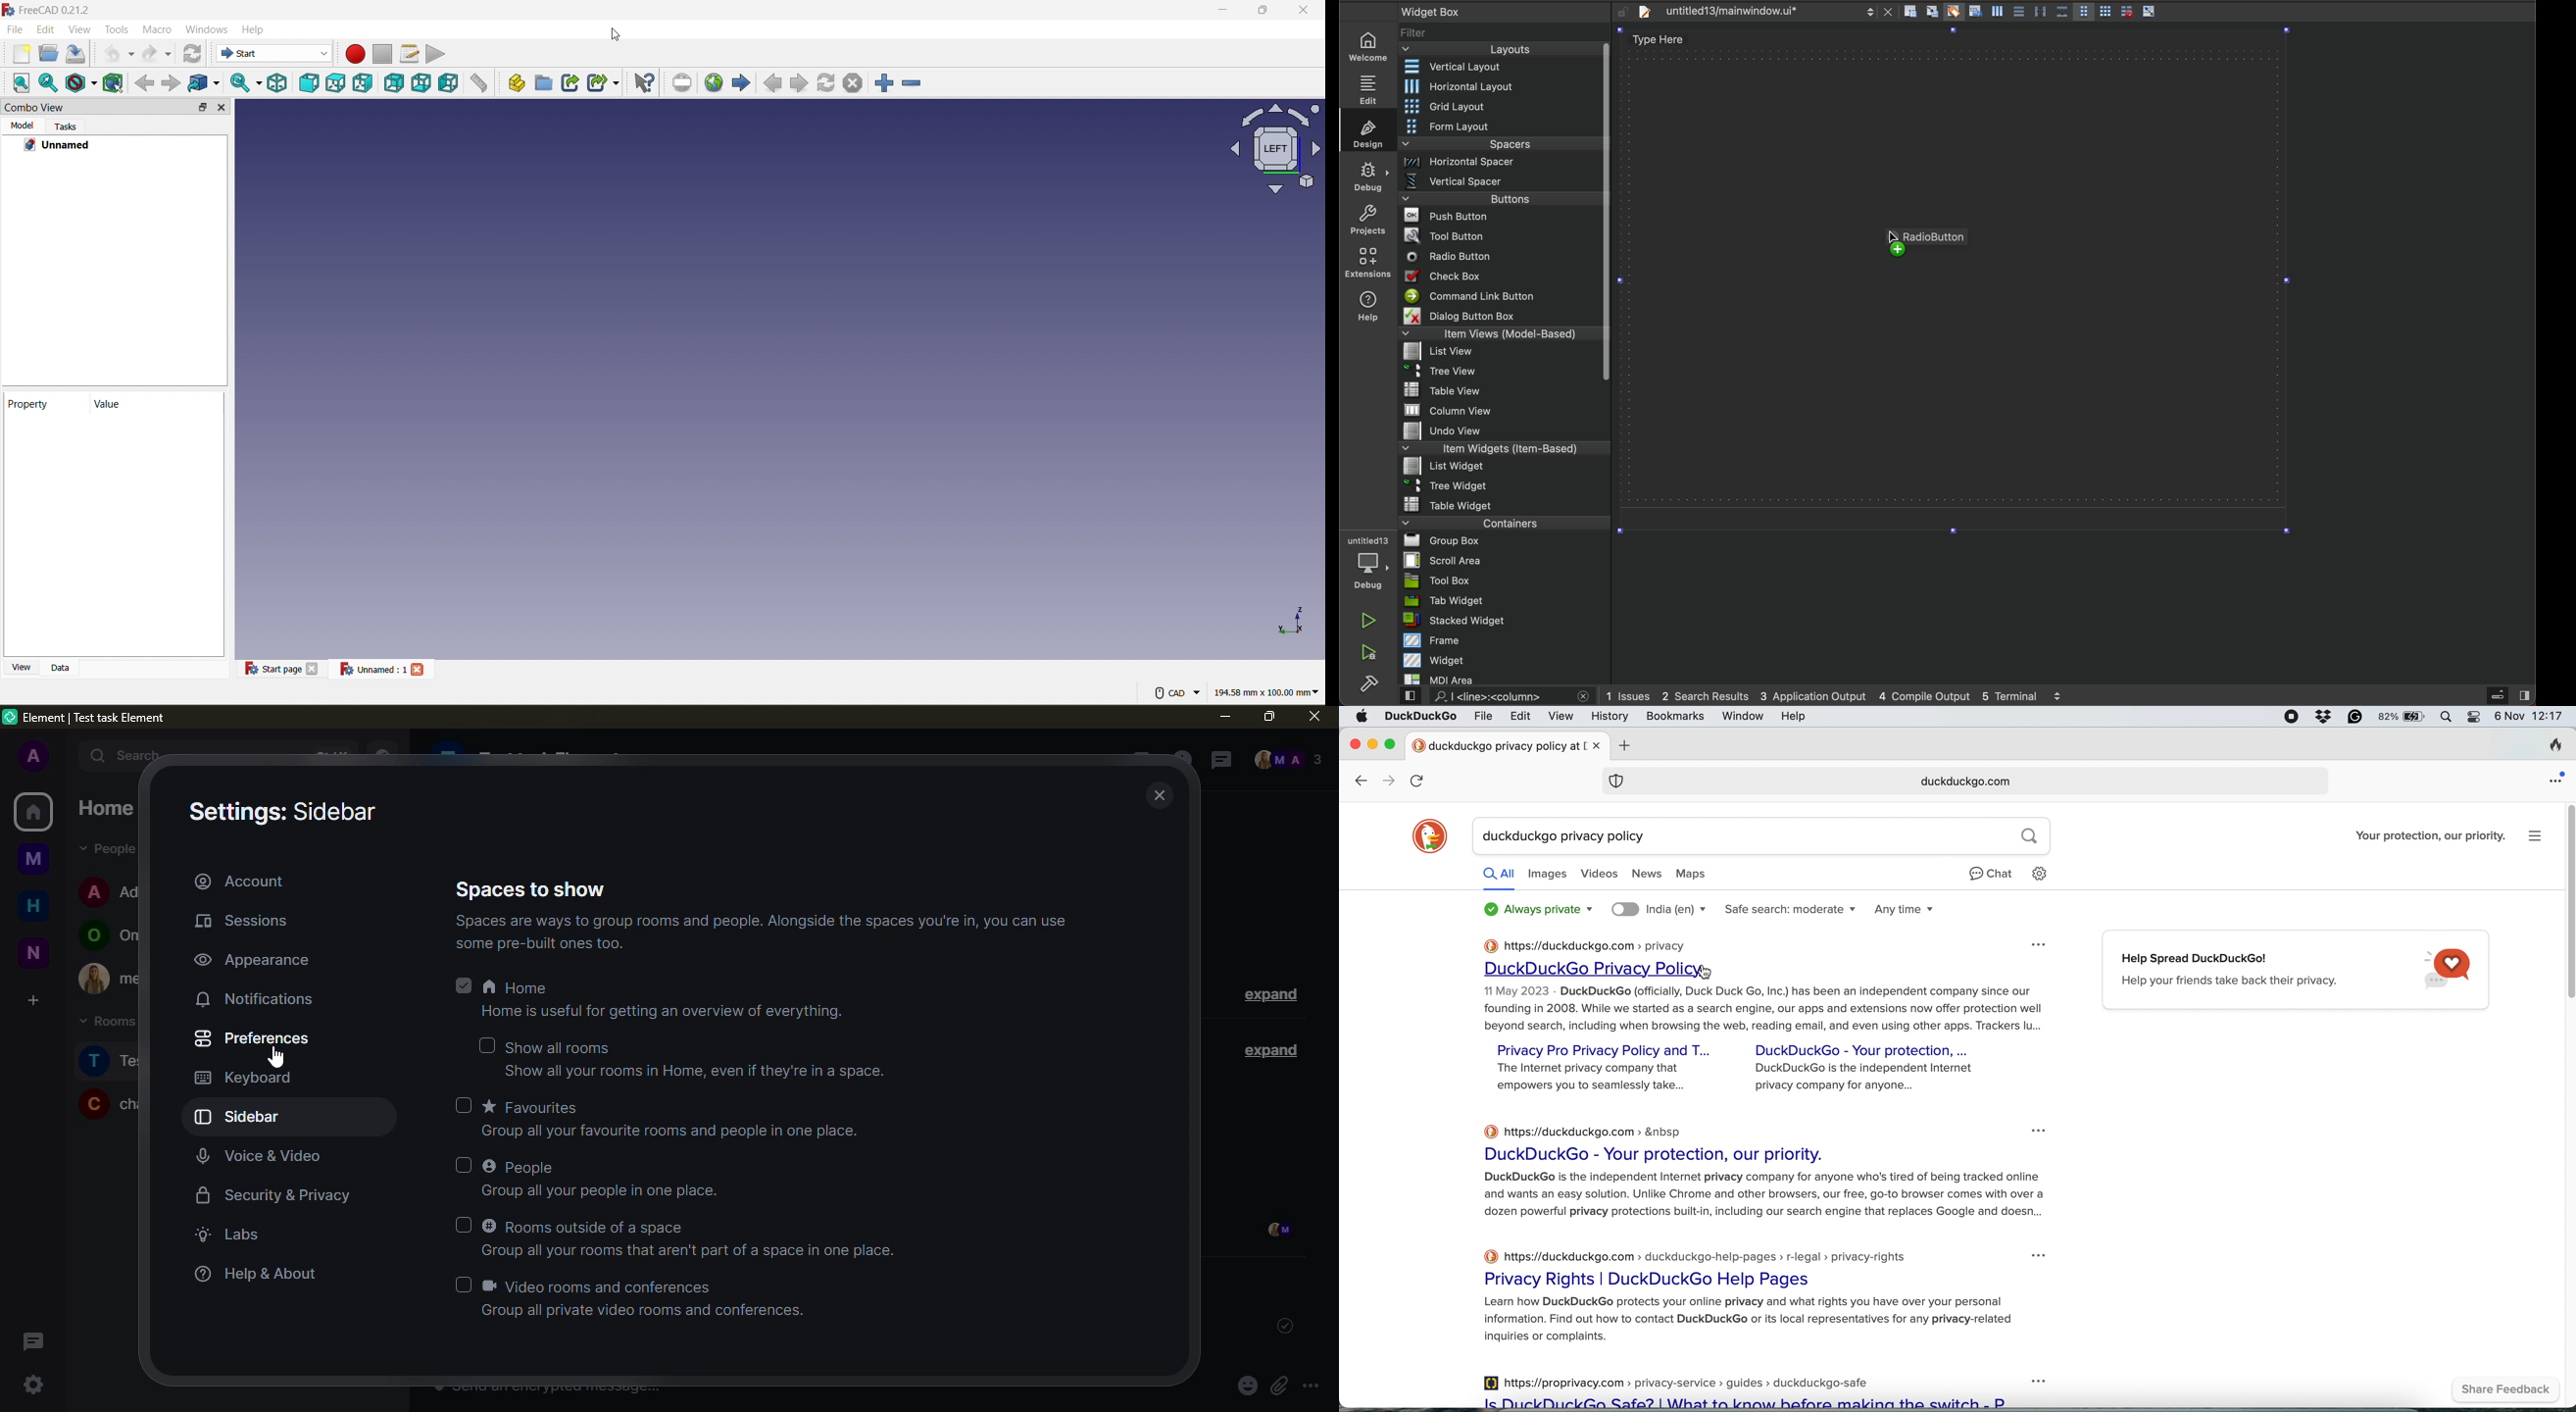 This screenshot has height=1428, width=2576. I want to click on Data, so click(60, 667).